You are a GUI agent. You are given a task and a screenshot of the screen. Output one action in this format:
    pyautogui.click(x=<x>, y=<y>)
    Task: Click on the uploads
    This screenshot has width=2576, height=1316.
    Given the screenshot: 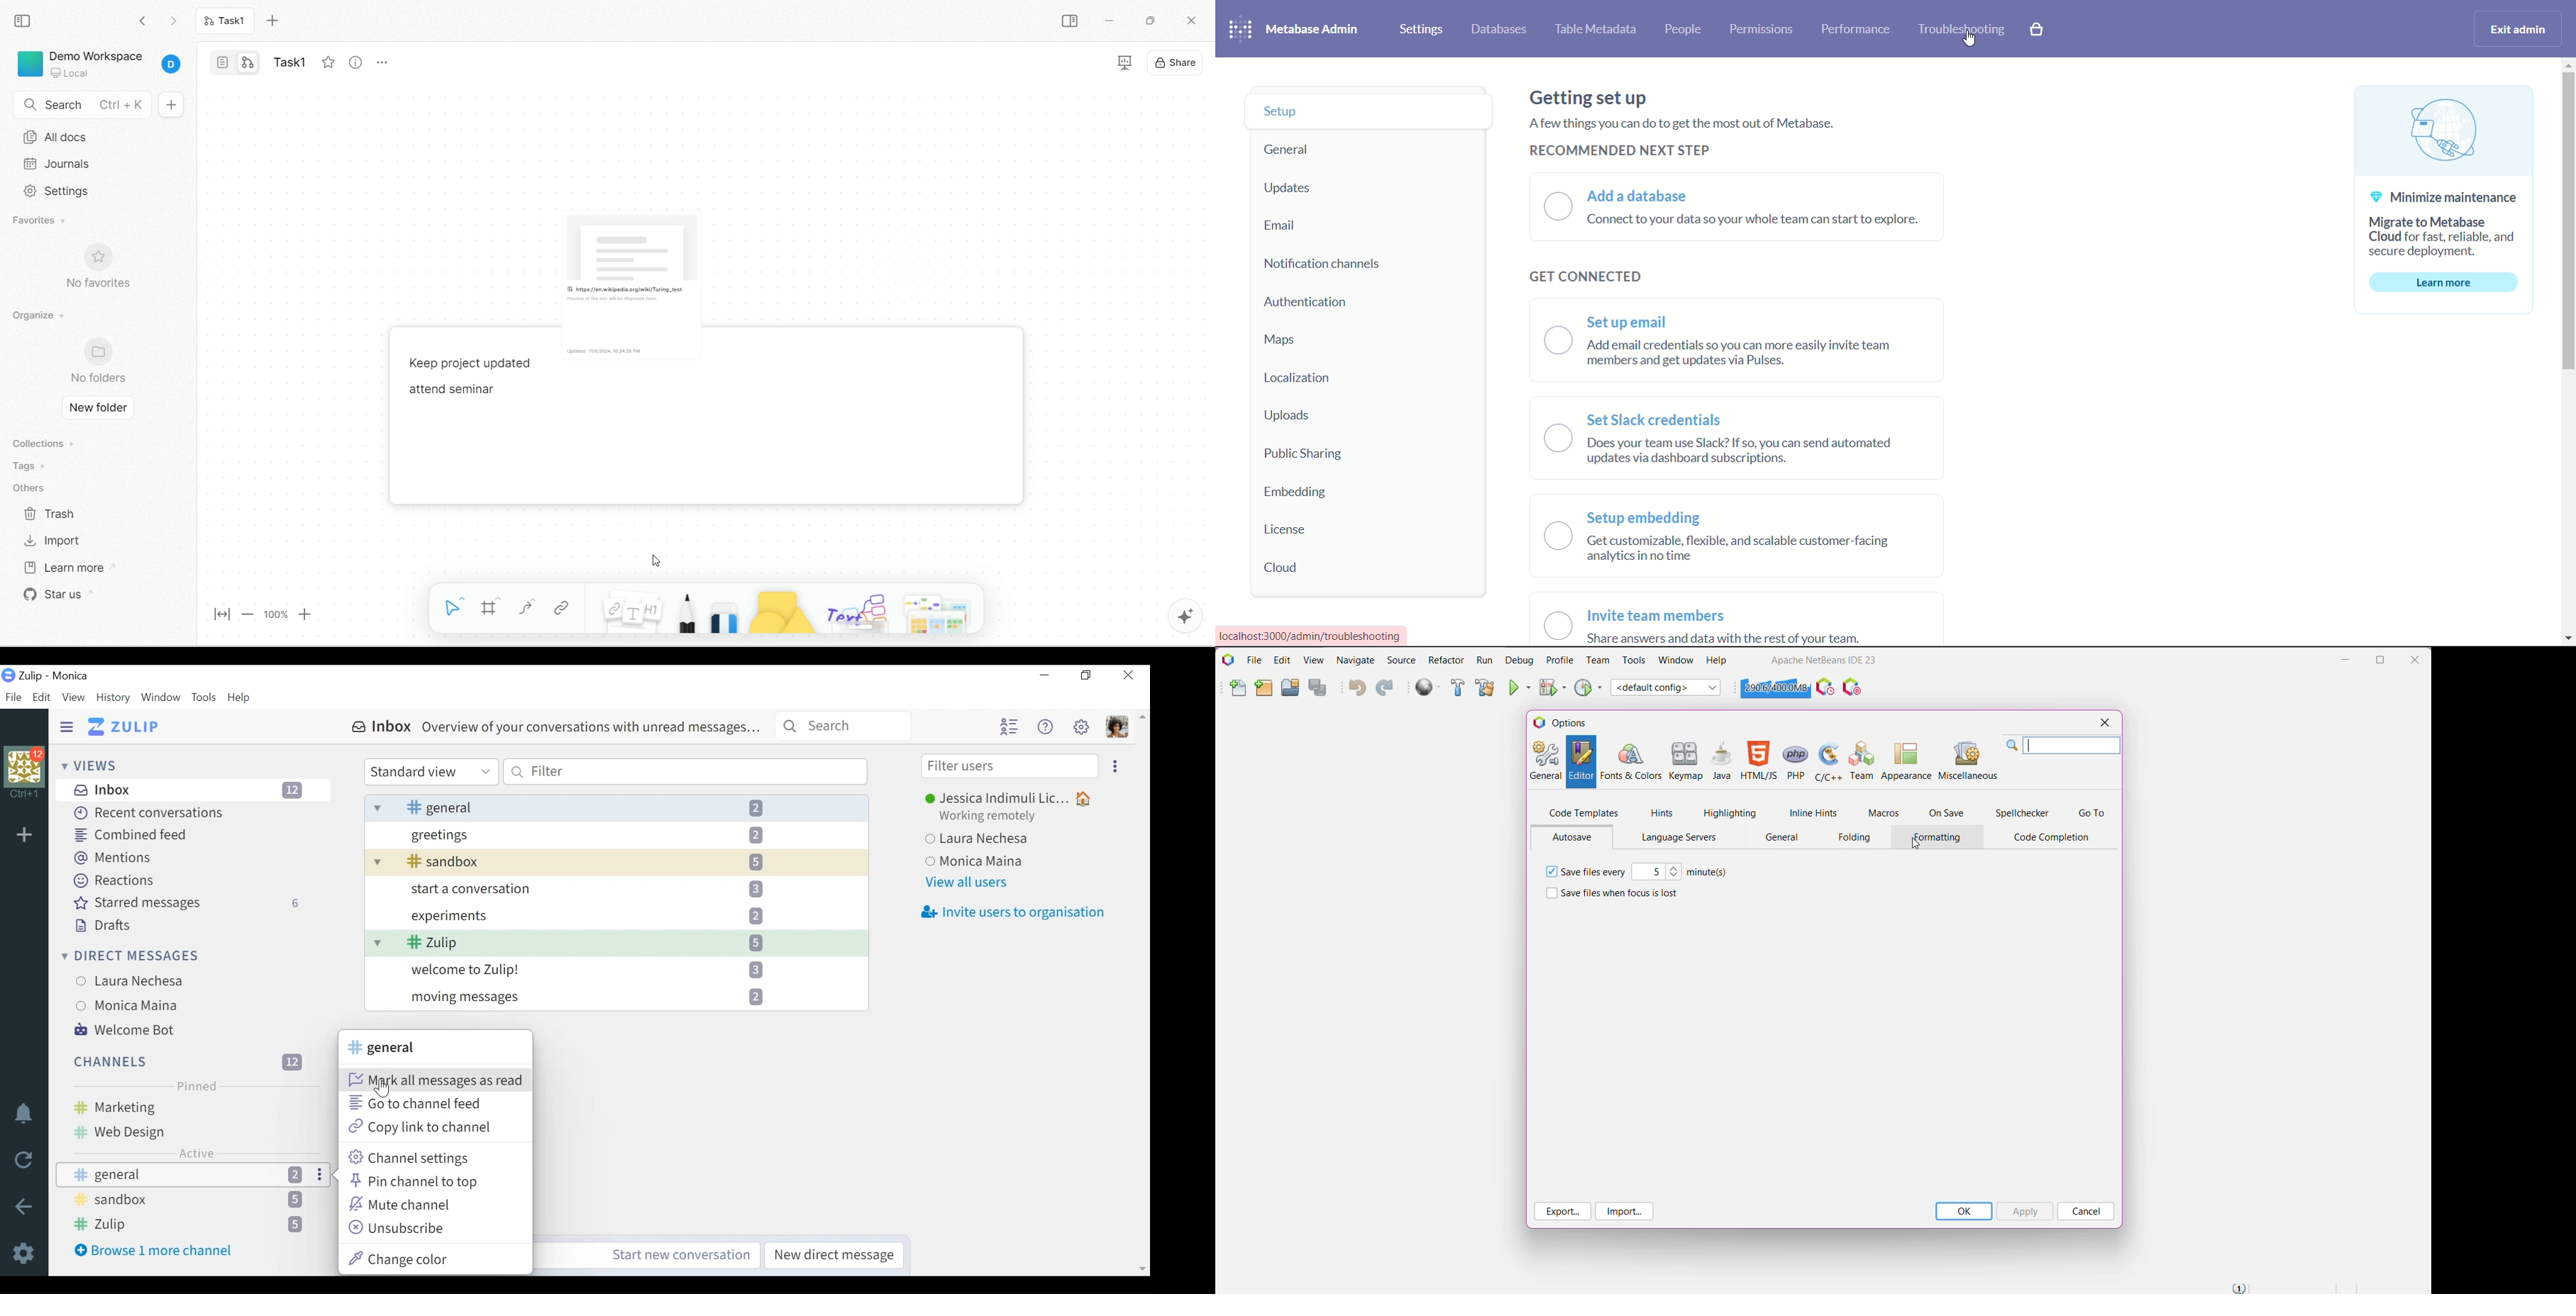 What is the action you would take?
    pyautogui.click(x=1285, y=416)
    